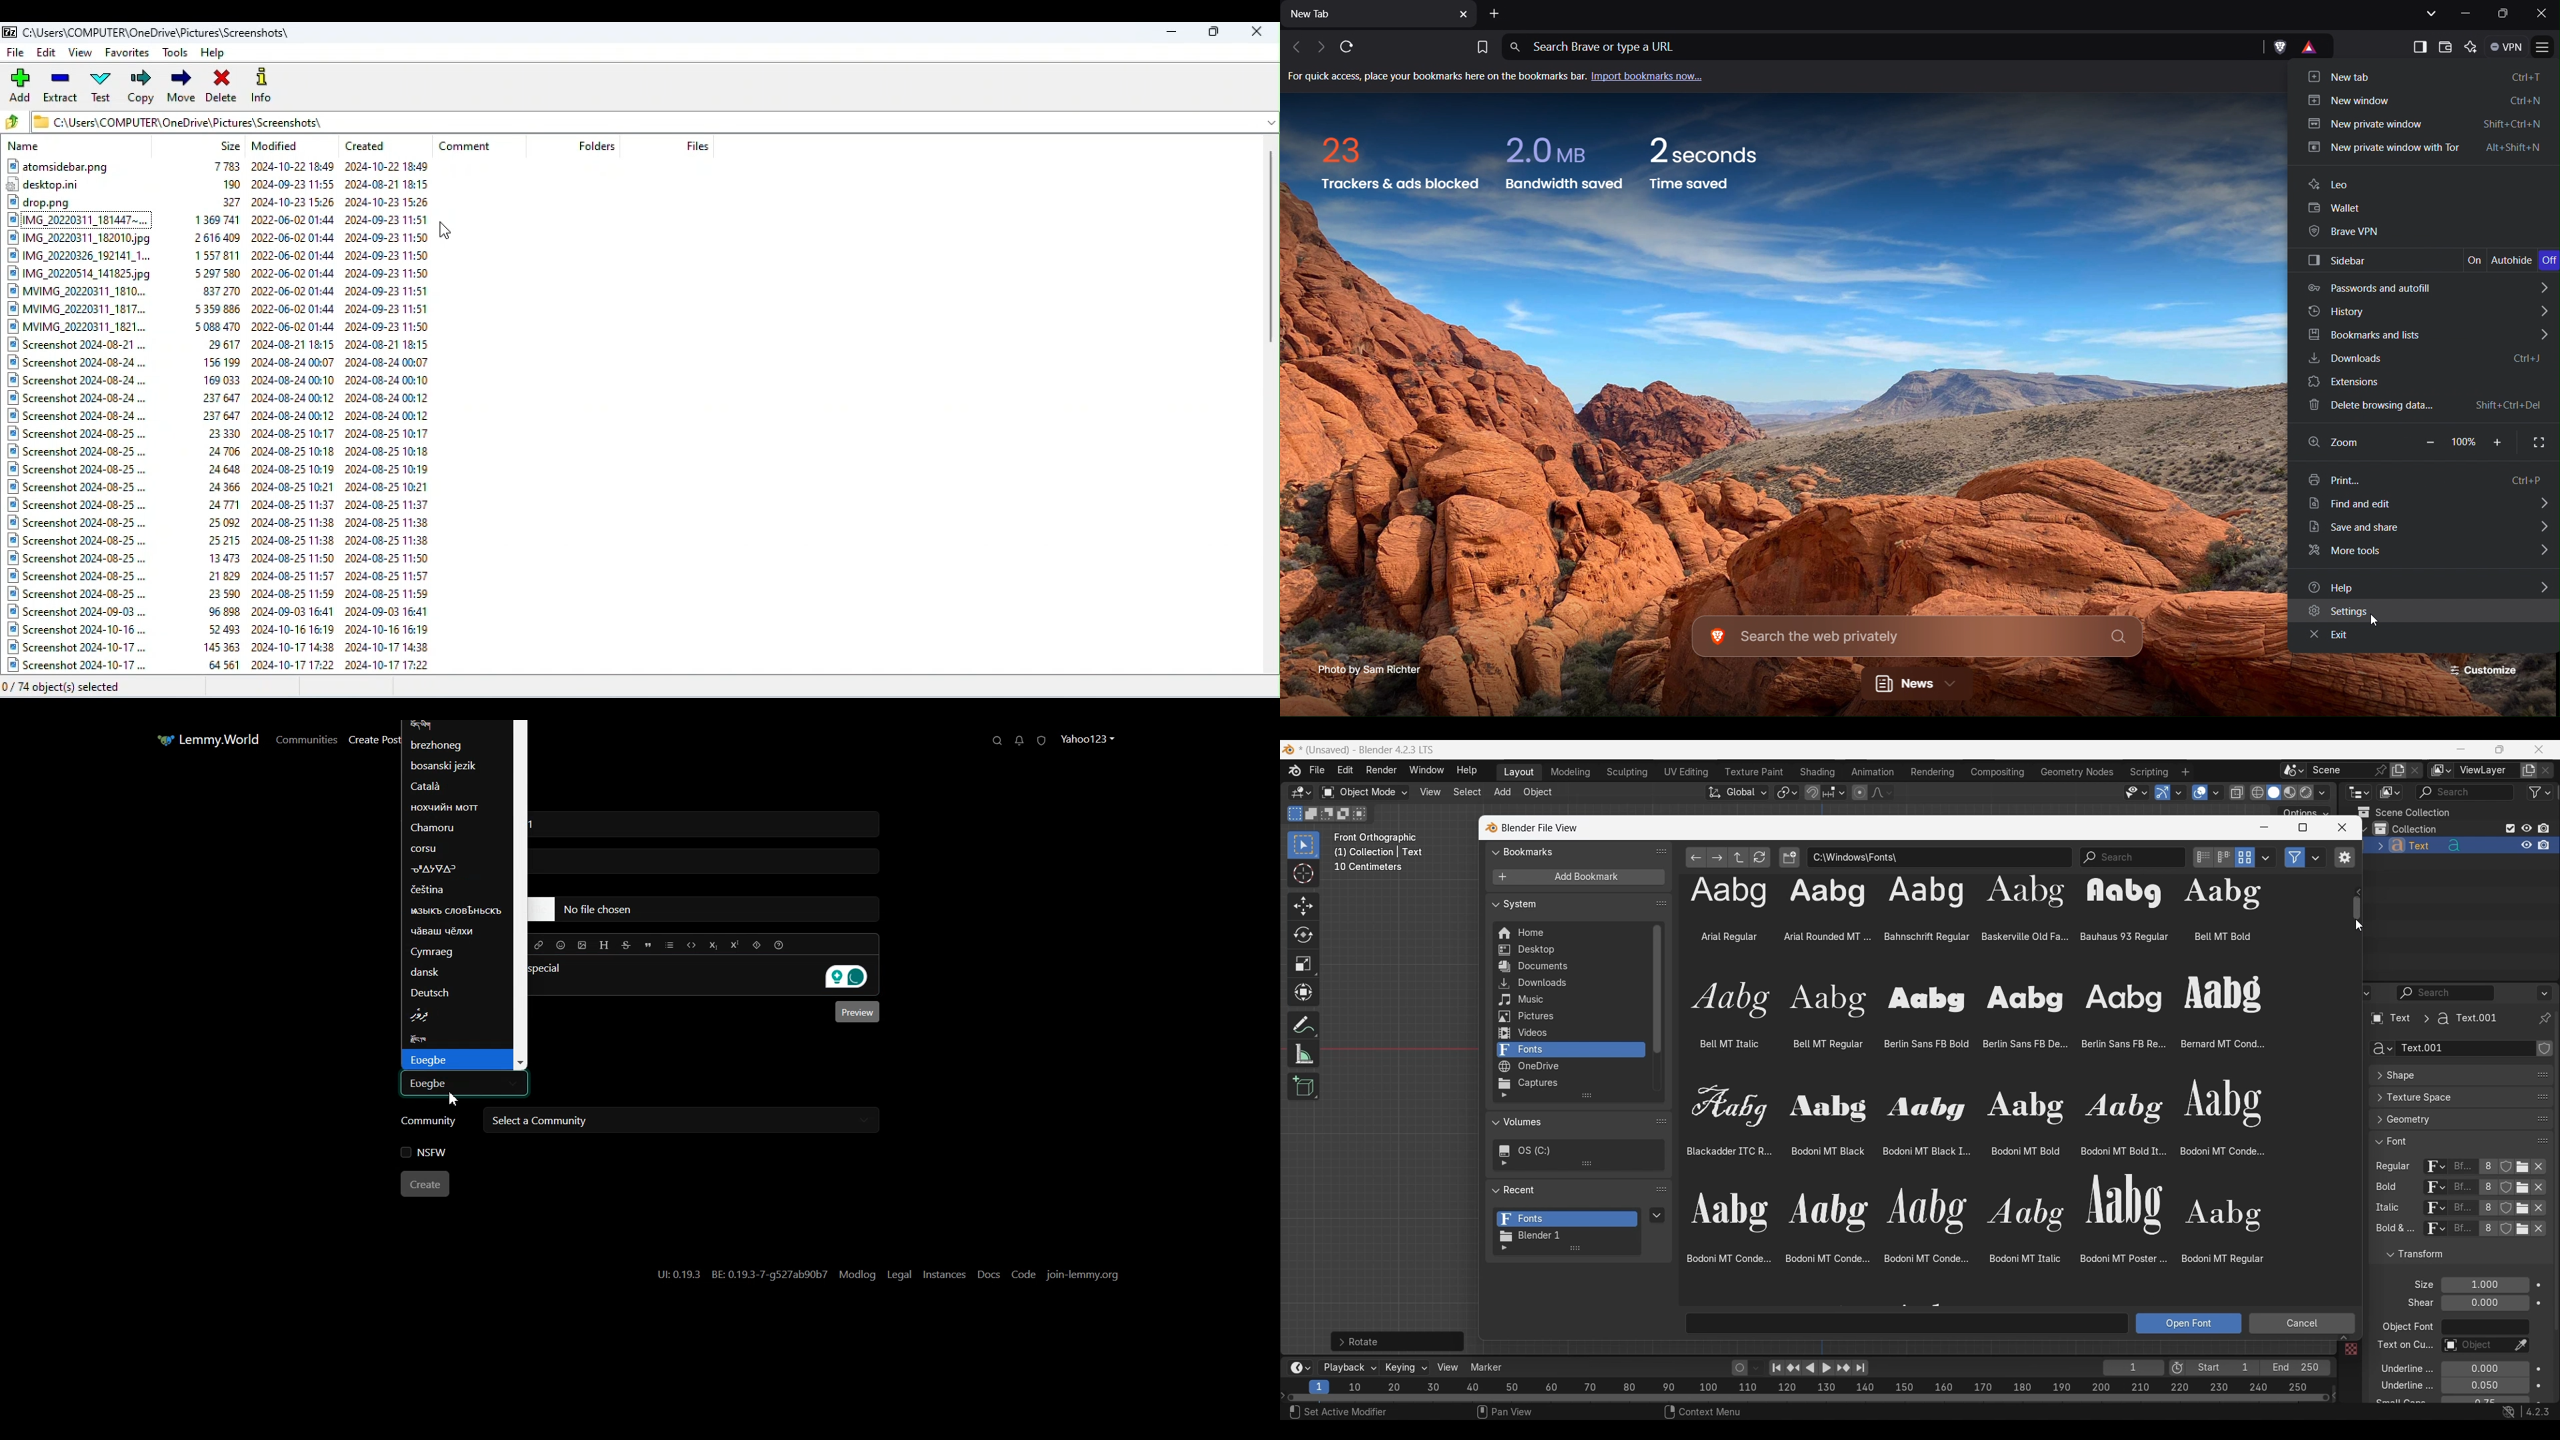 The width and height of the screenshot is (2576, 1456). I want to click on New window, so click(2426, 104).